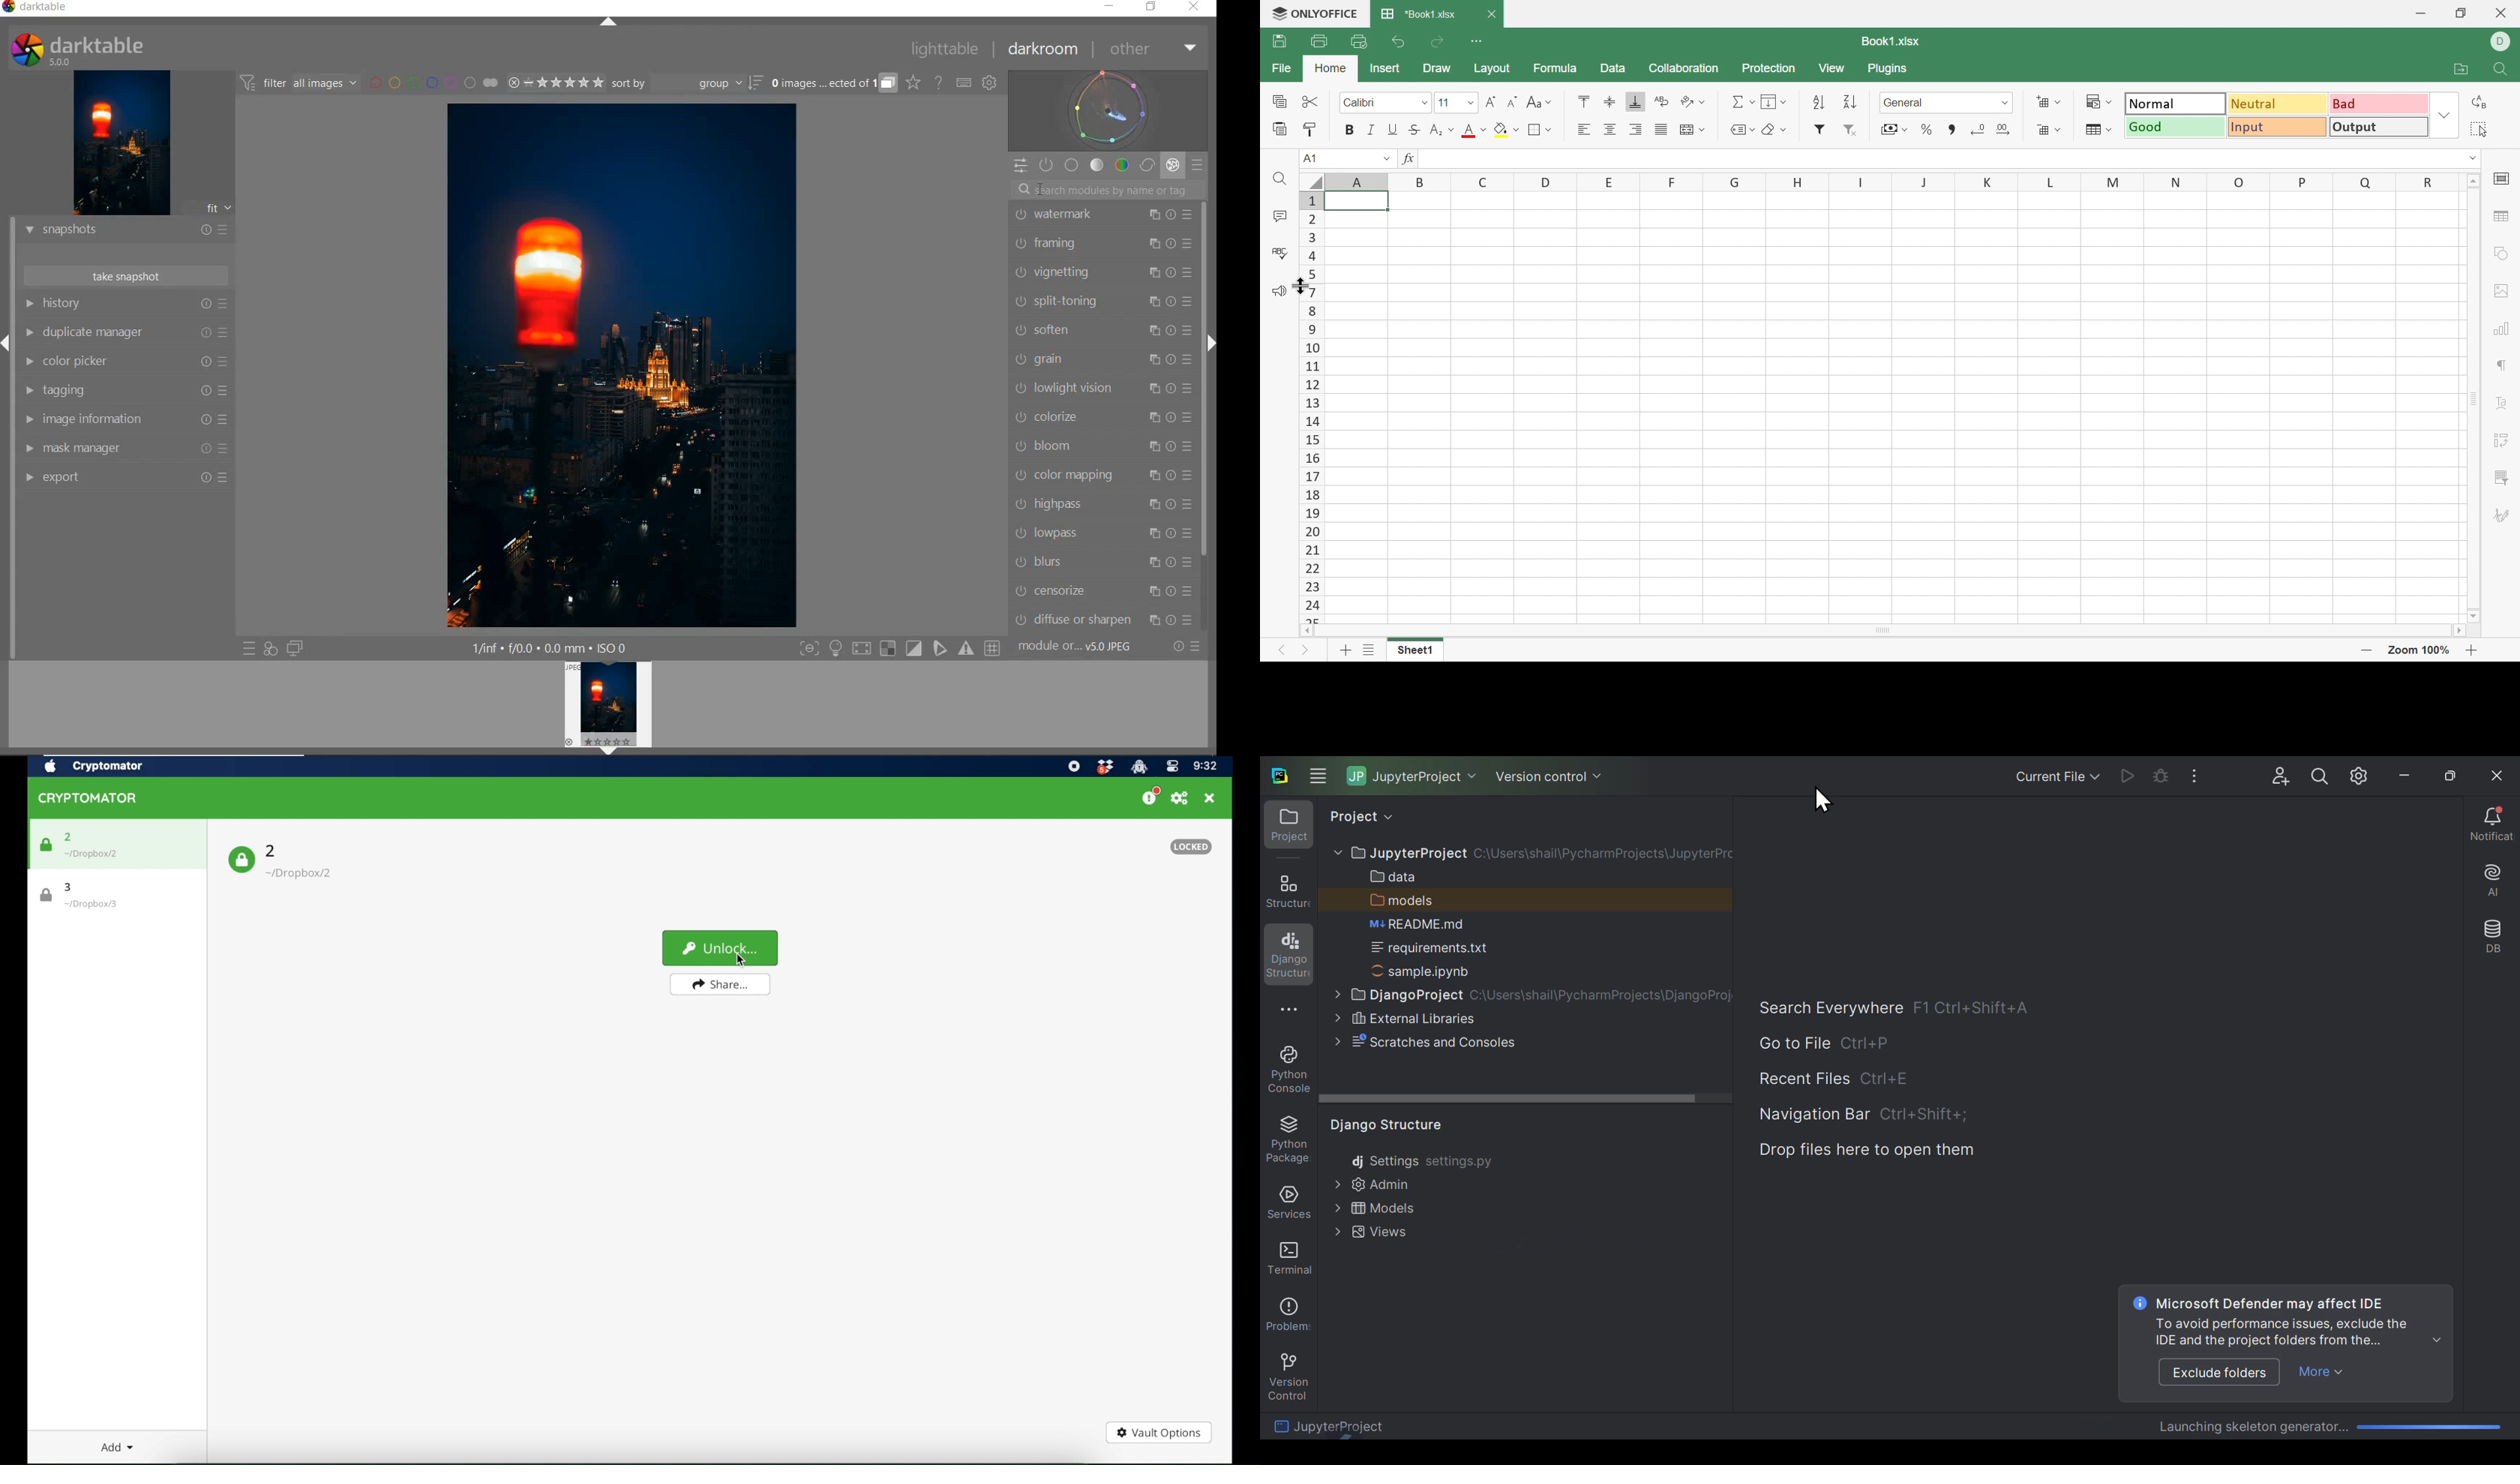  What do you see at coordinates (1189, 560) in the screenshot?
I see `Preset and reset` at bounding box center [1189, 560].